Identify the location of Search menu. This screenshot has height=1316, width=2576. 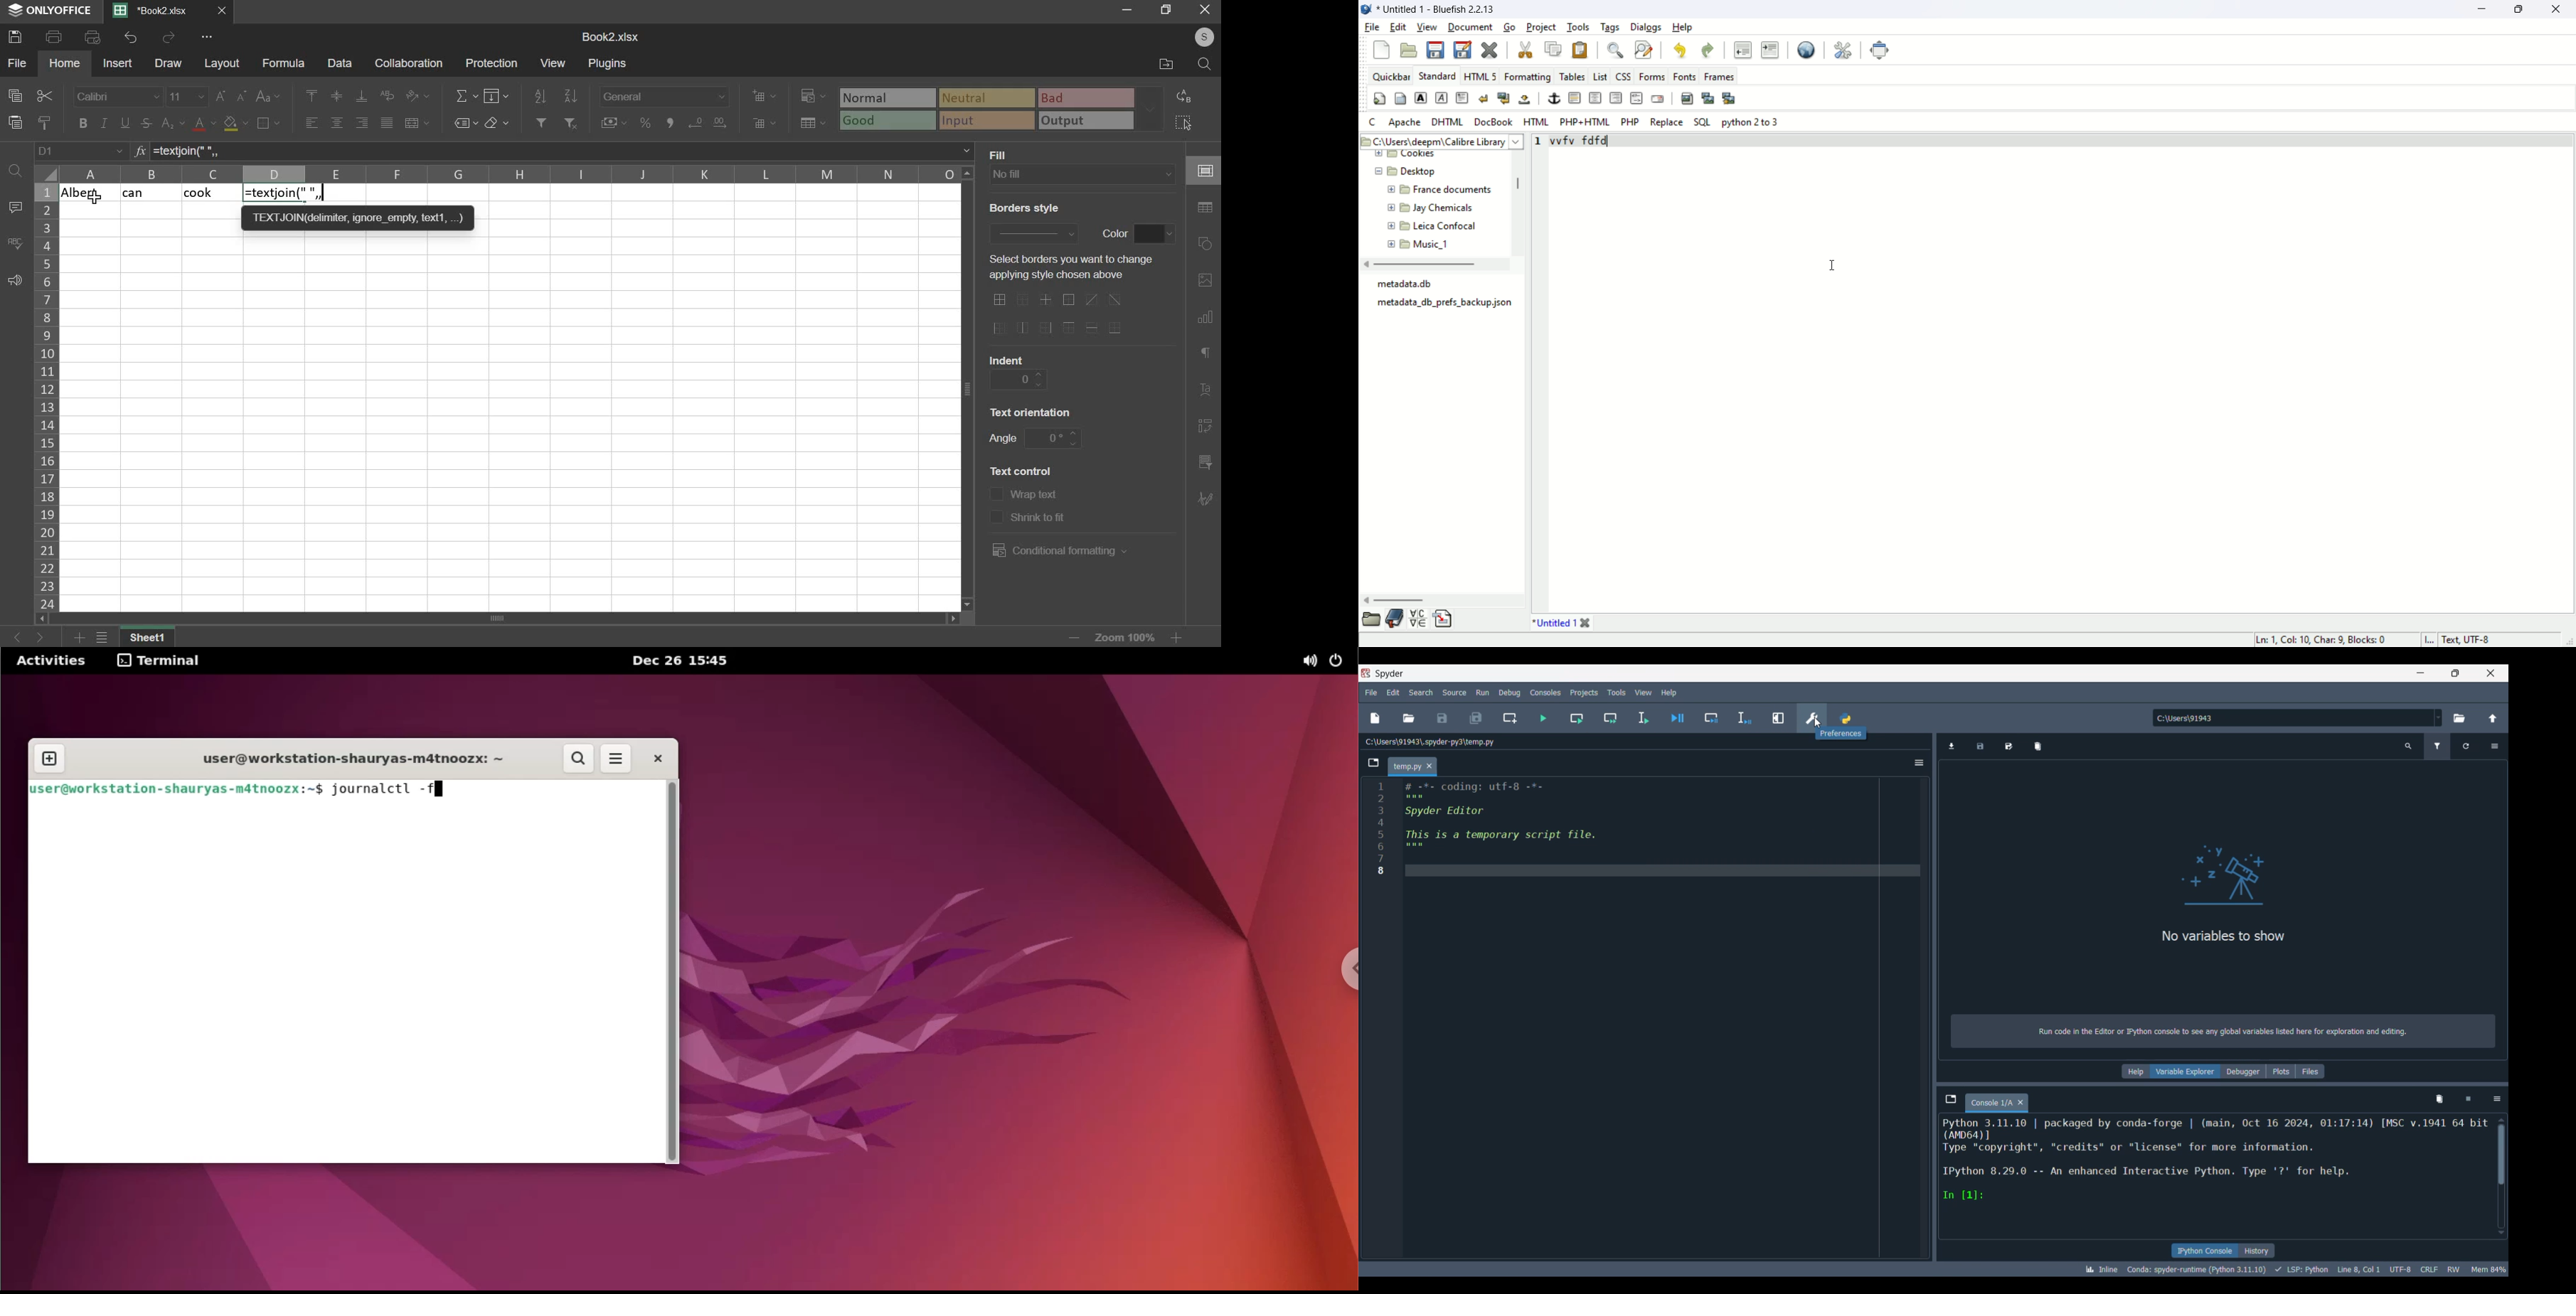
(1421, 693).